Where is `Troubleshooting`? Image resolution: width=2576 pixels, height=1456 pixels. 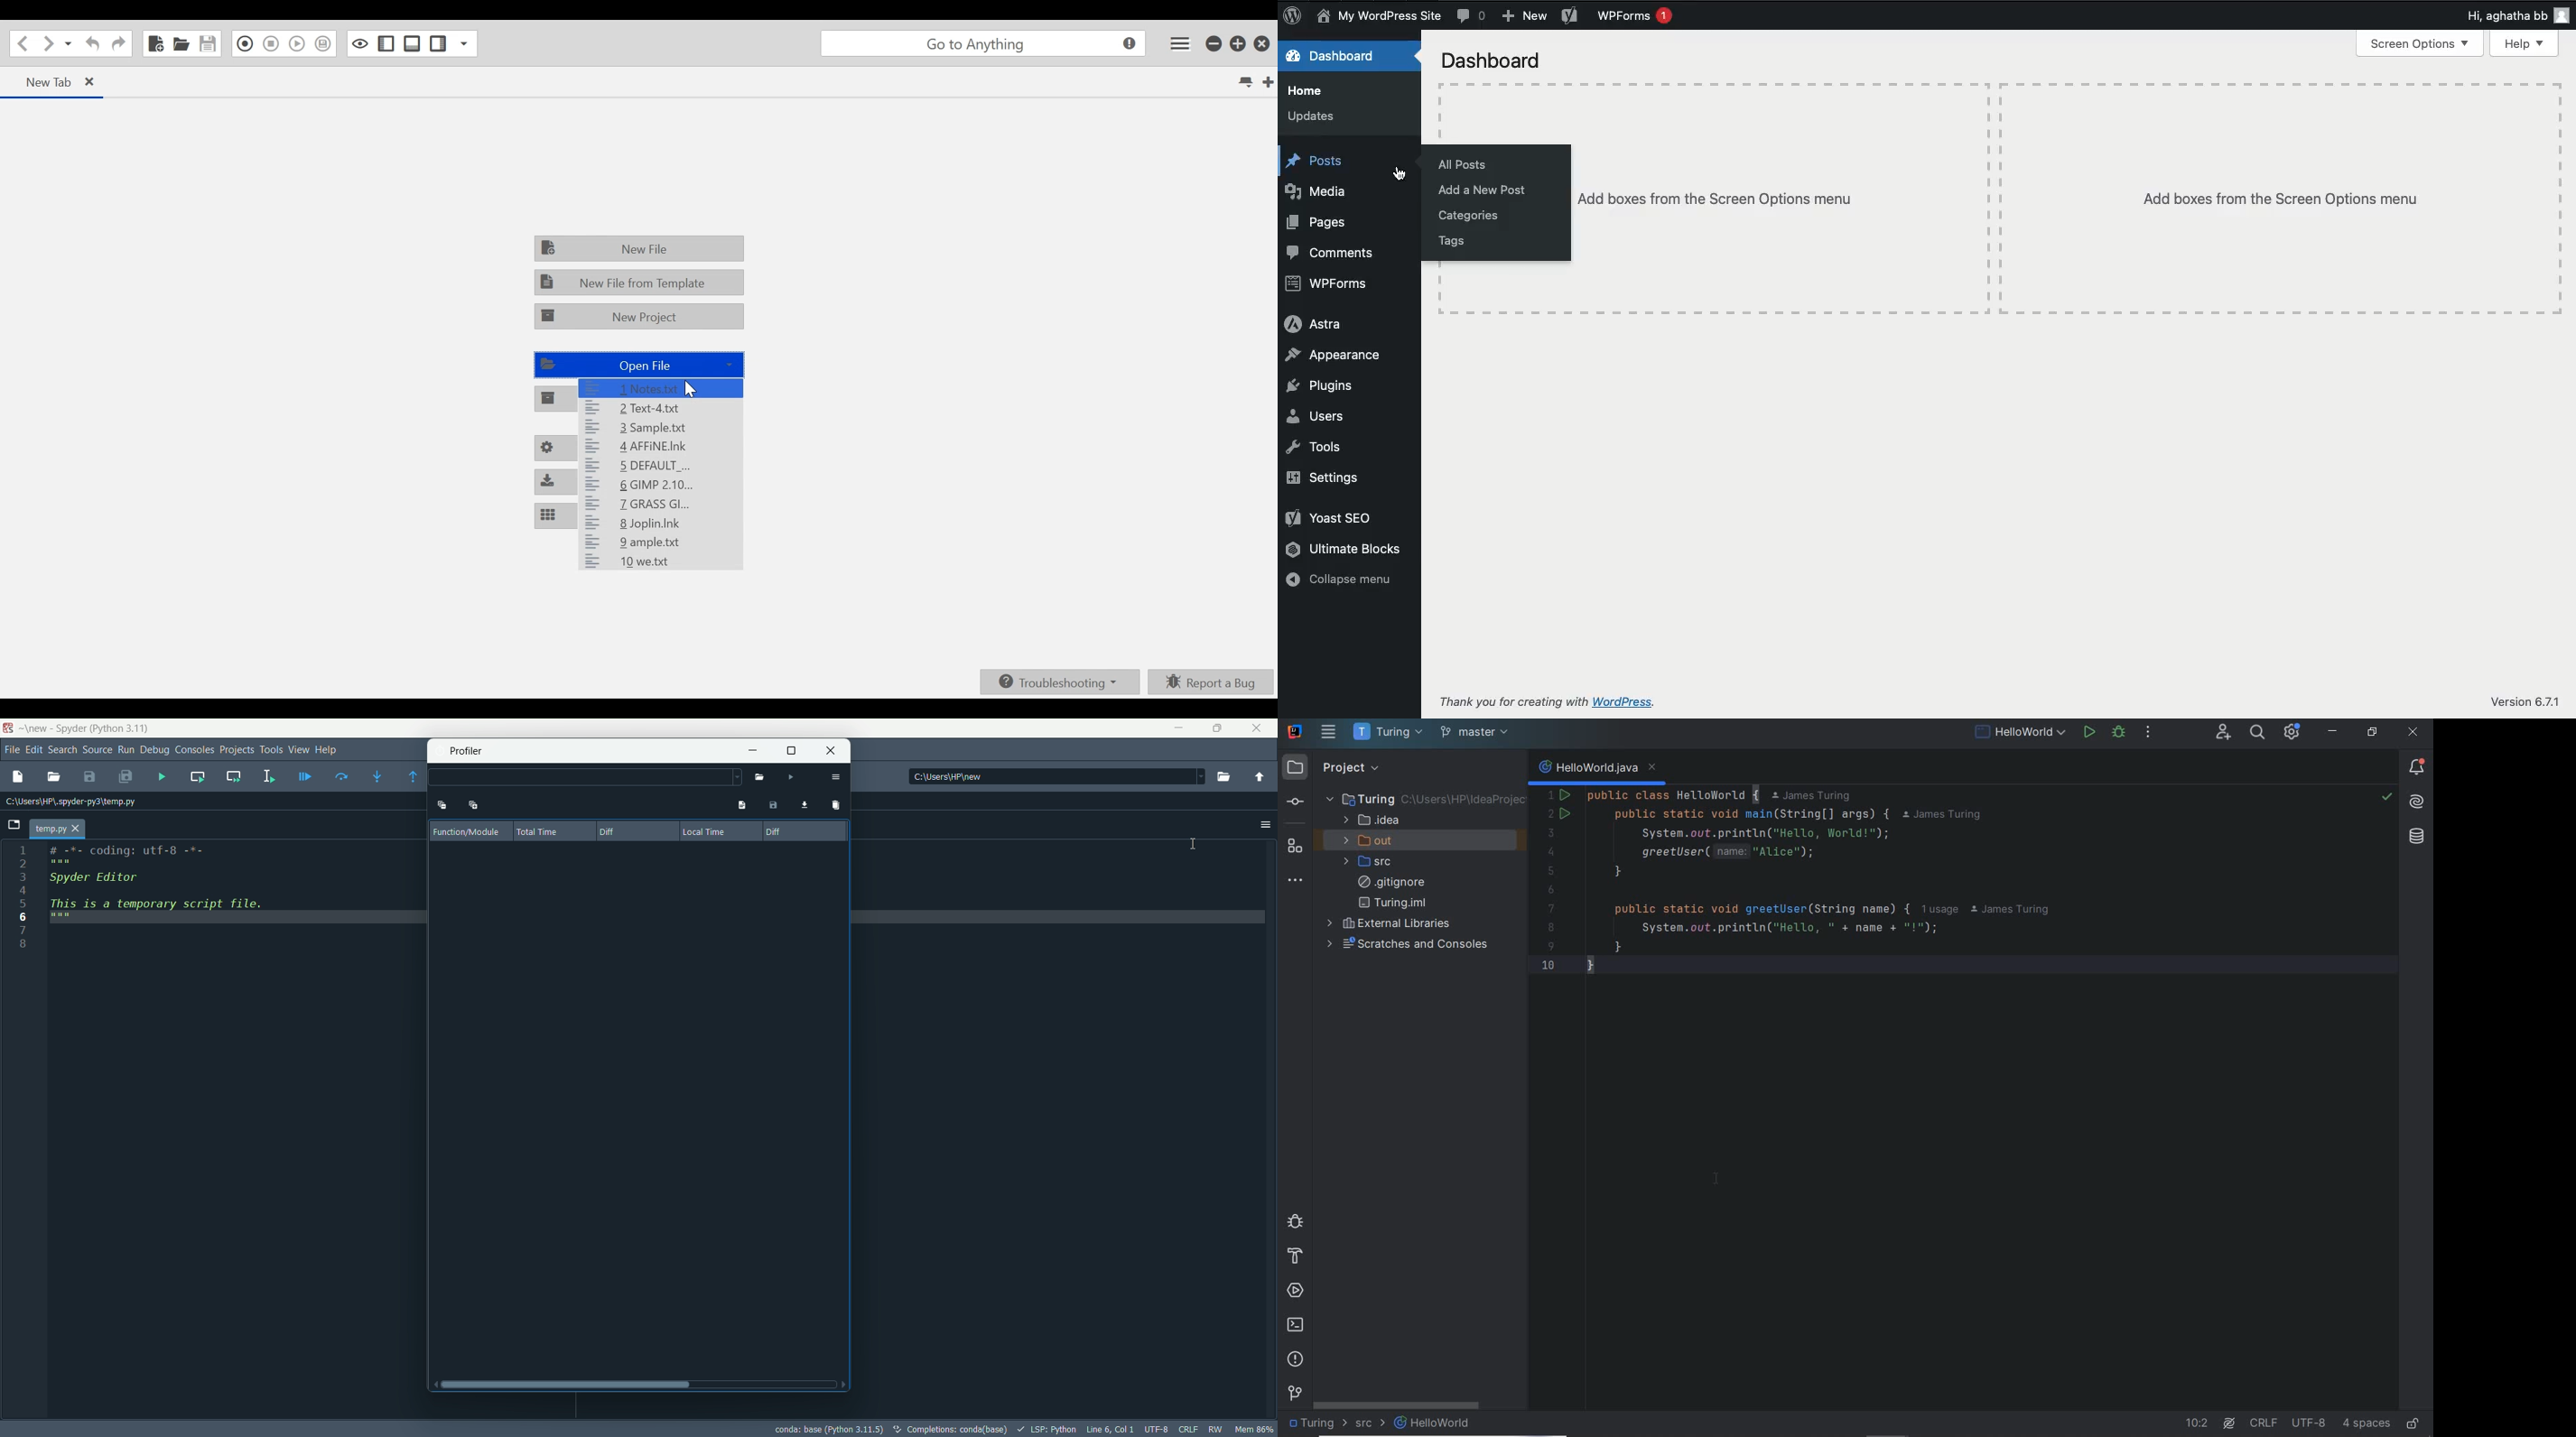
Troubleshooting is located at coordinates (1057, 683).